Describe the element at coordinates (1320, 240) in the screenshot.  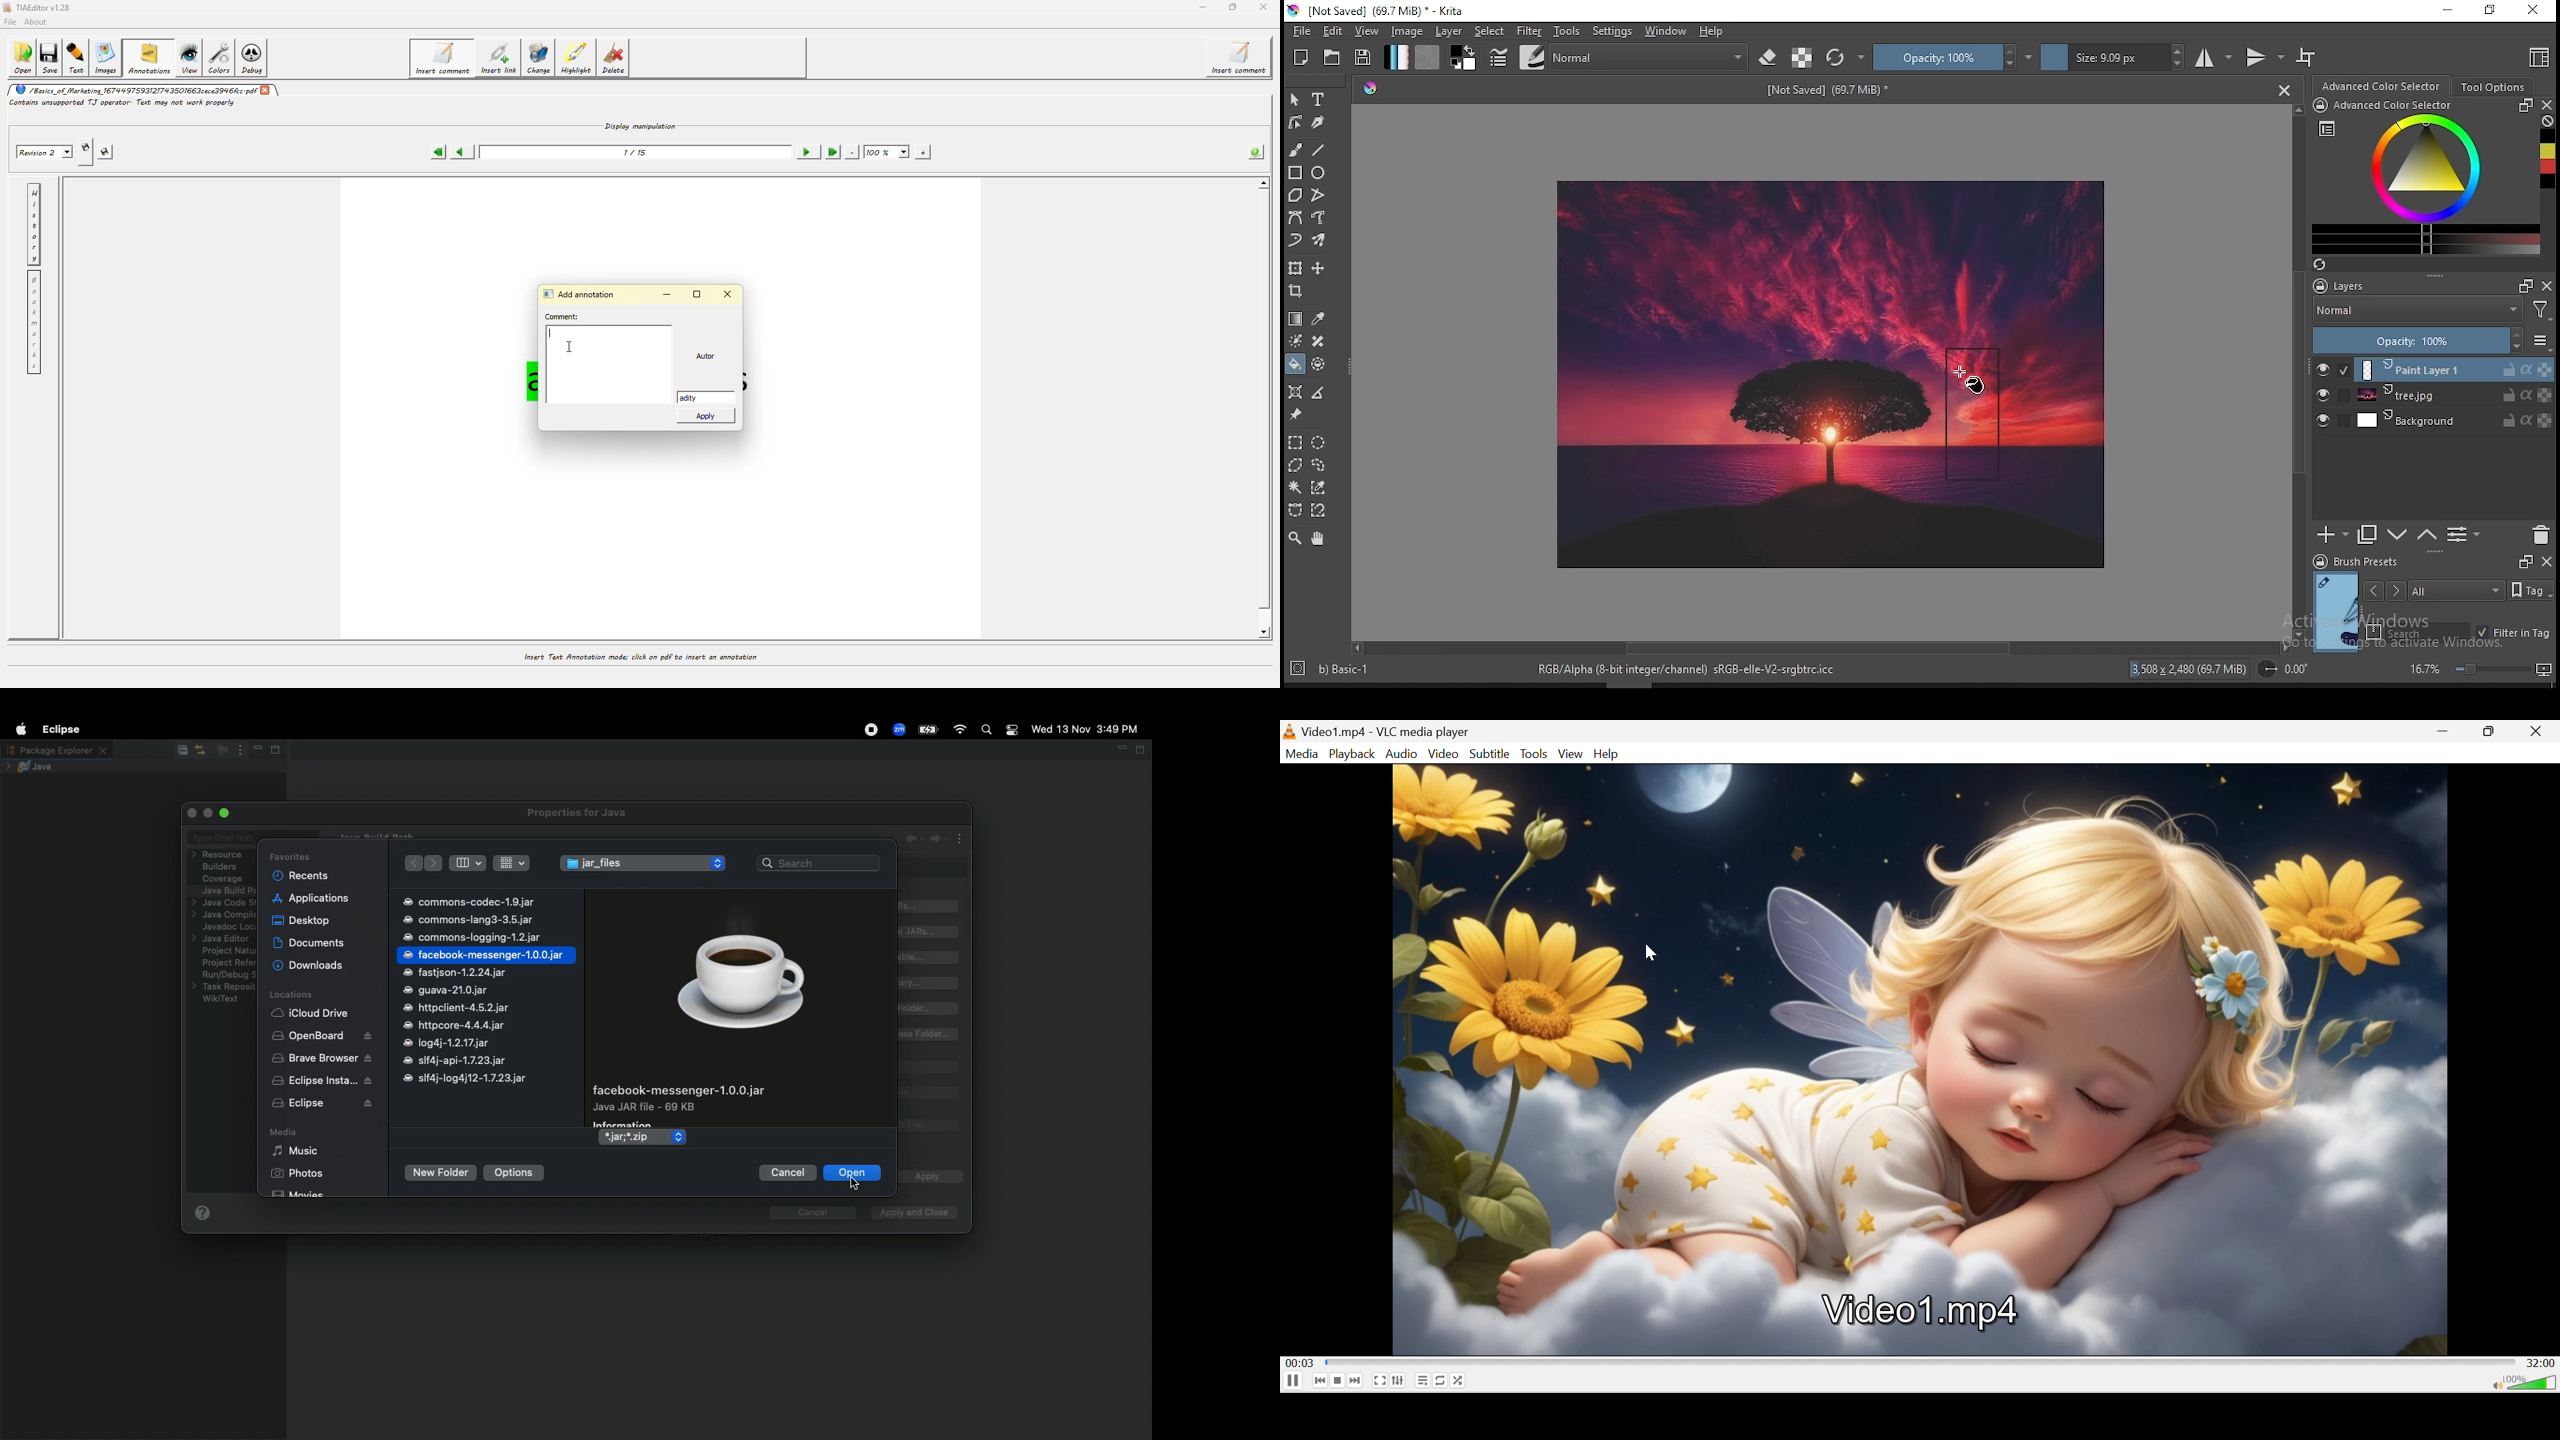
I see `multibrush tool` at that location.